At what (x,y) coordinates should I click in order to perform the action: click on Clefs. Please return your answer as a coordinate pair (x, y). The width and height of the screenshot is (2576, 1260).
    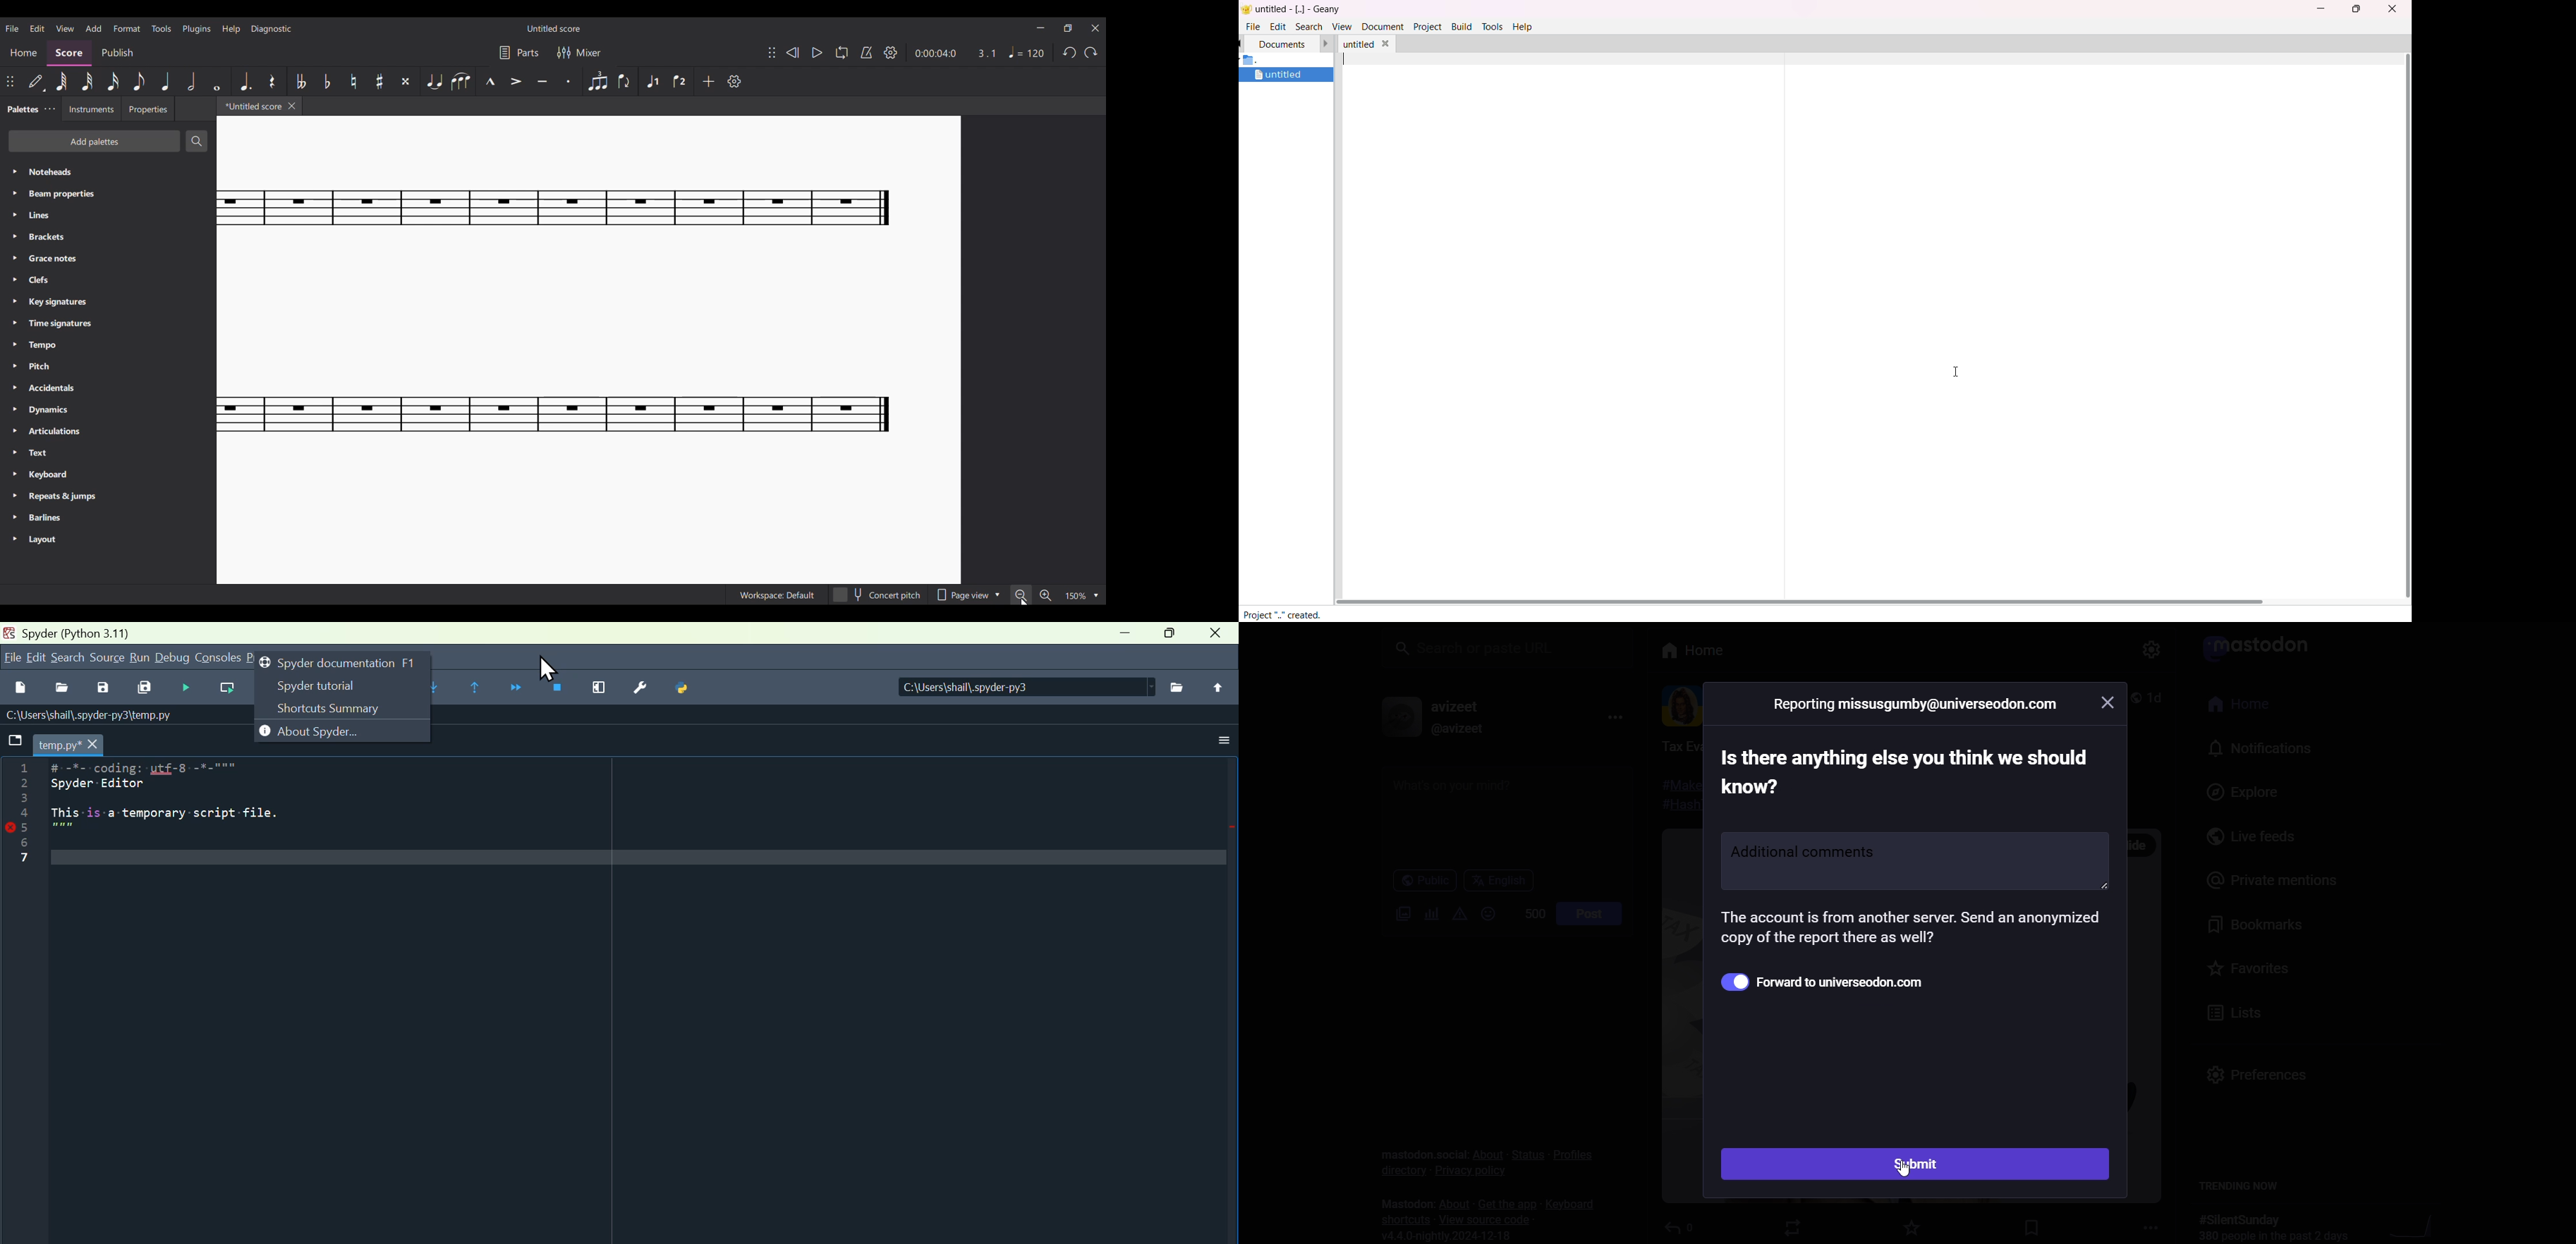
    Looking at the image, I should click on (108, 280).